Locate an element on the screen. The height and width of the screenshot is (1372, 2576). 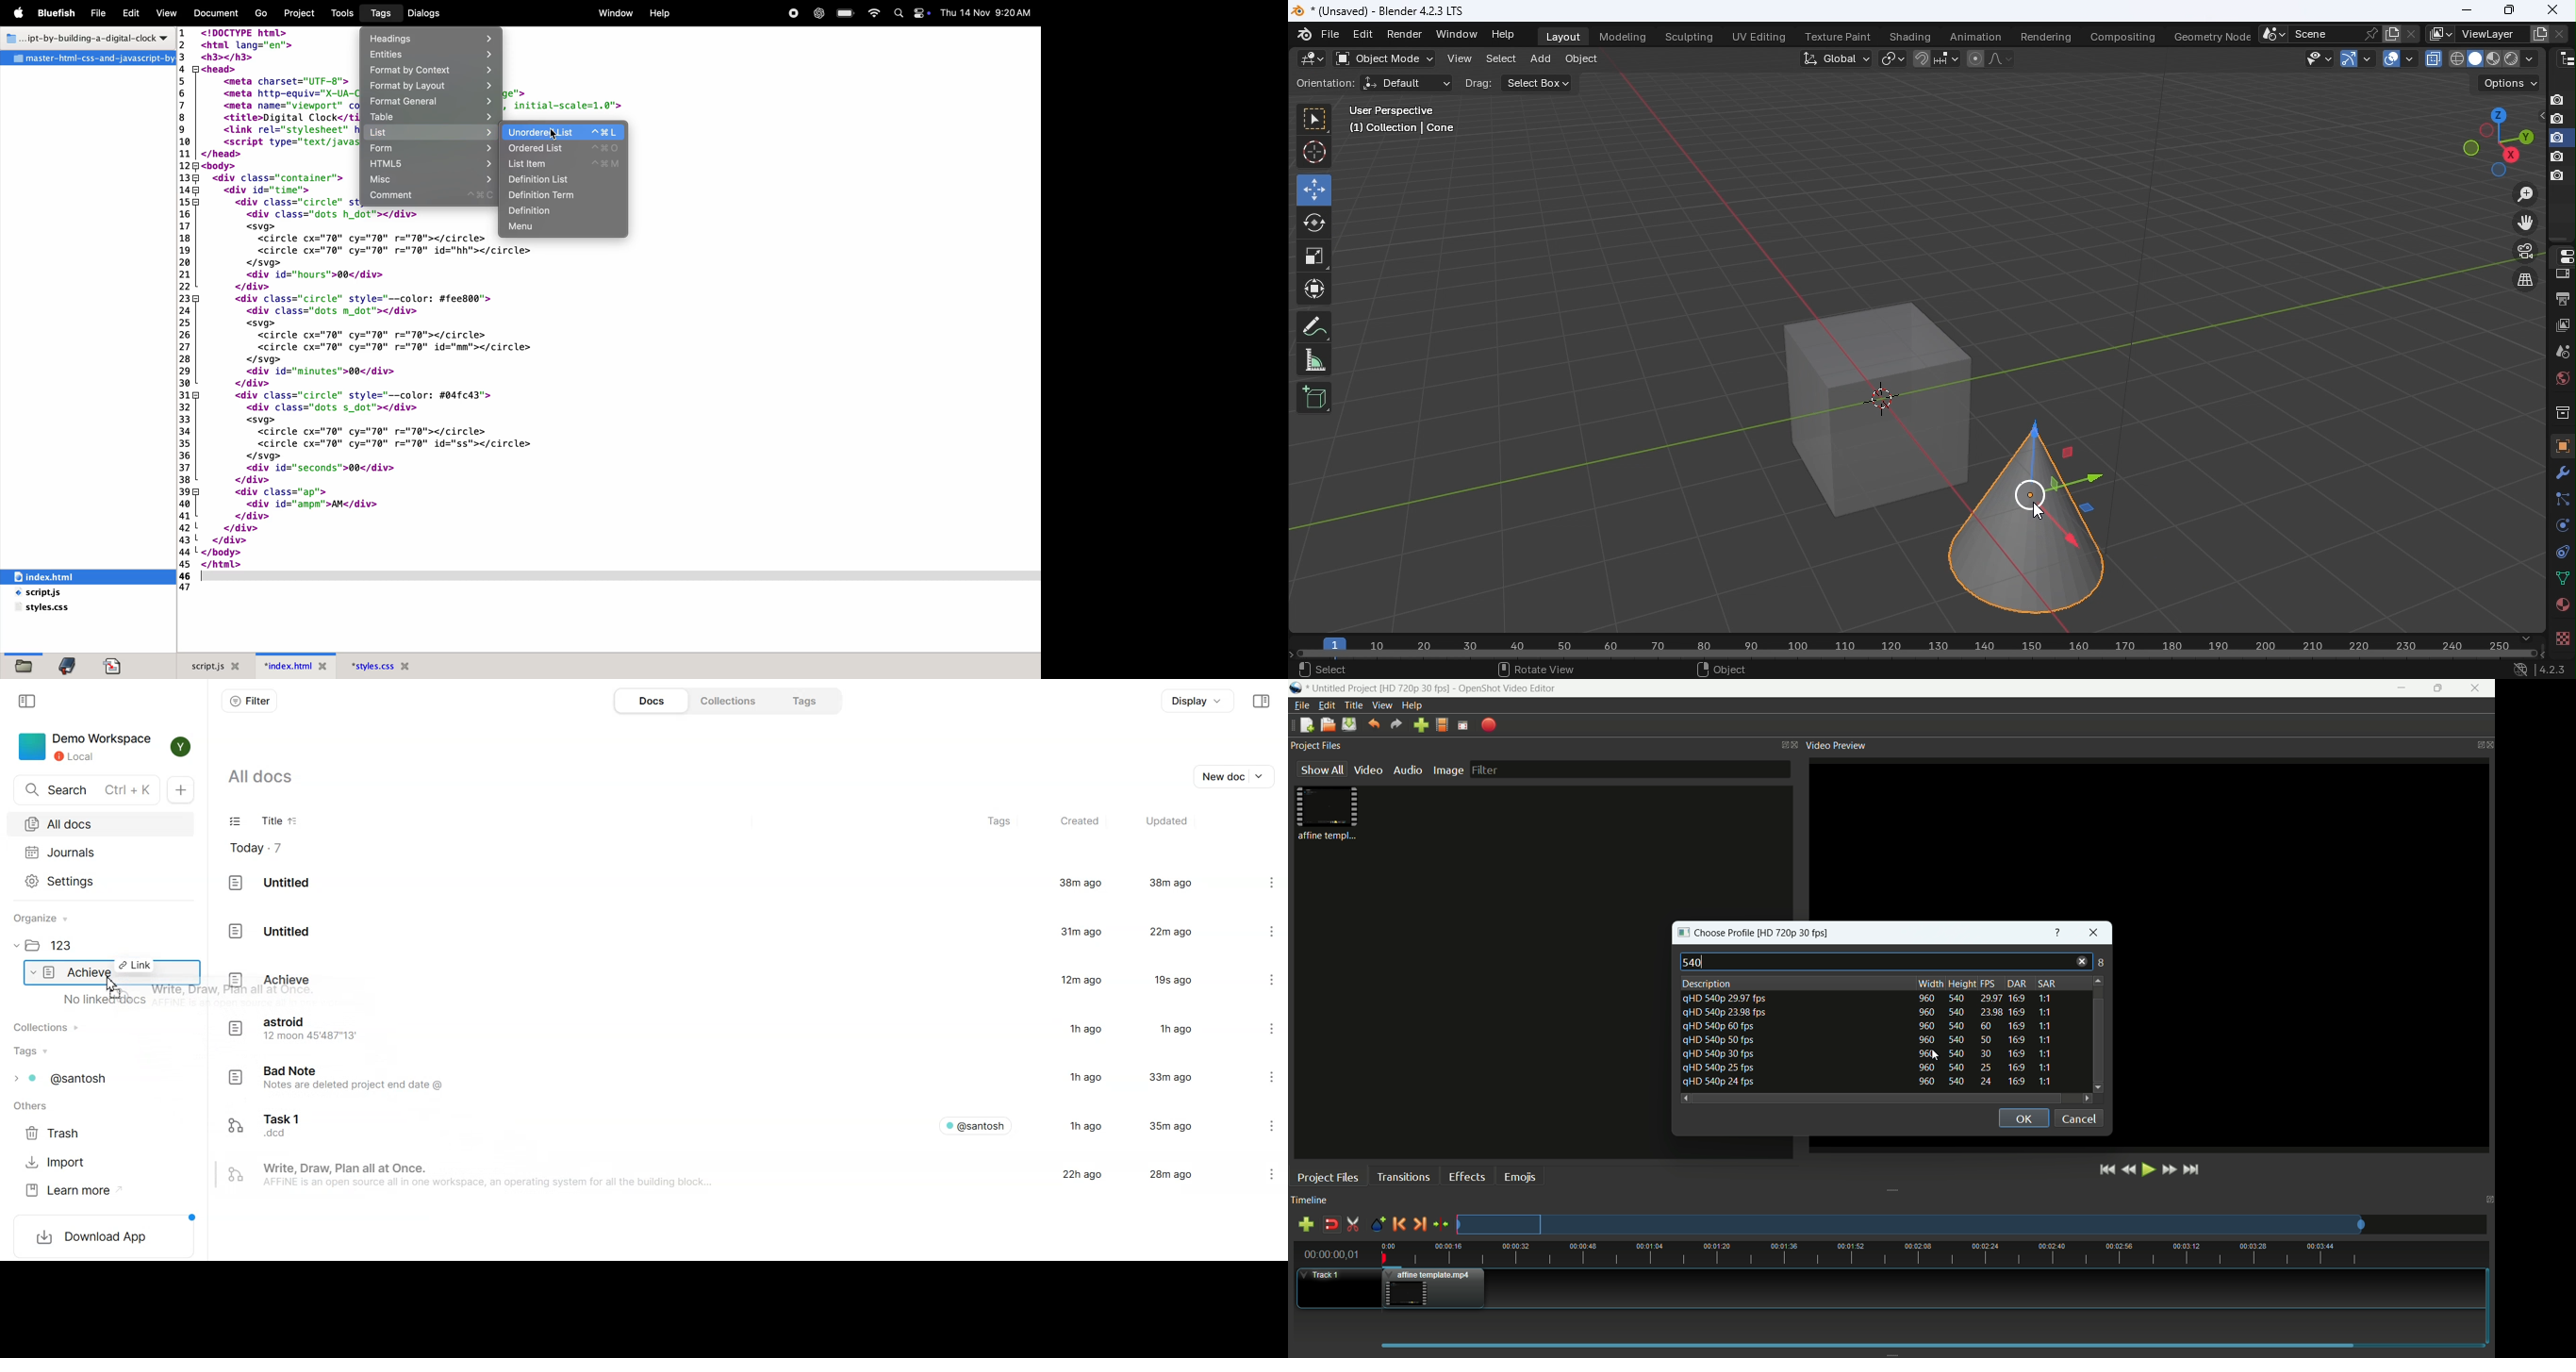
Editor type is located at coordinates (2560, 255).